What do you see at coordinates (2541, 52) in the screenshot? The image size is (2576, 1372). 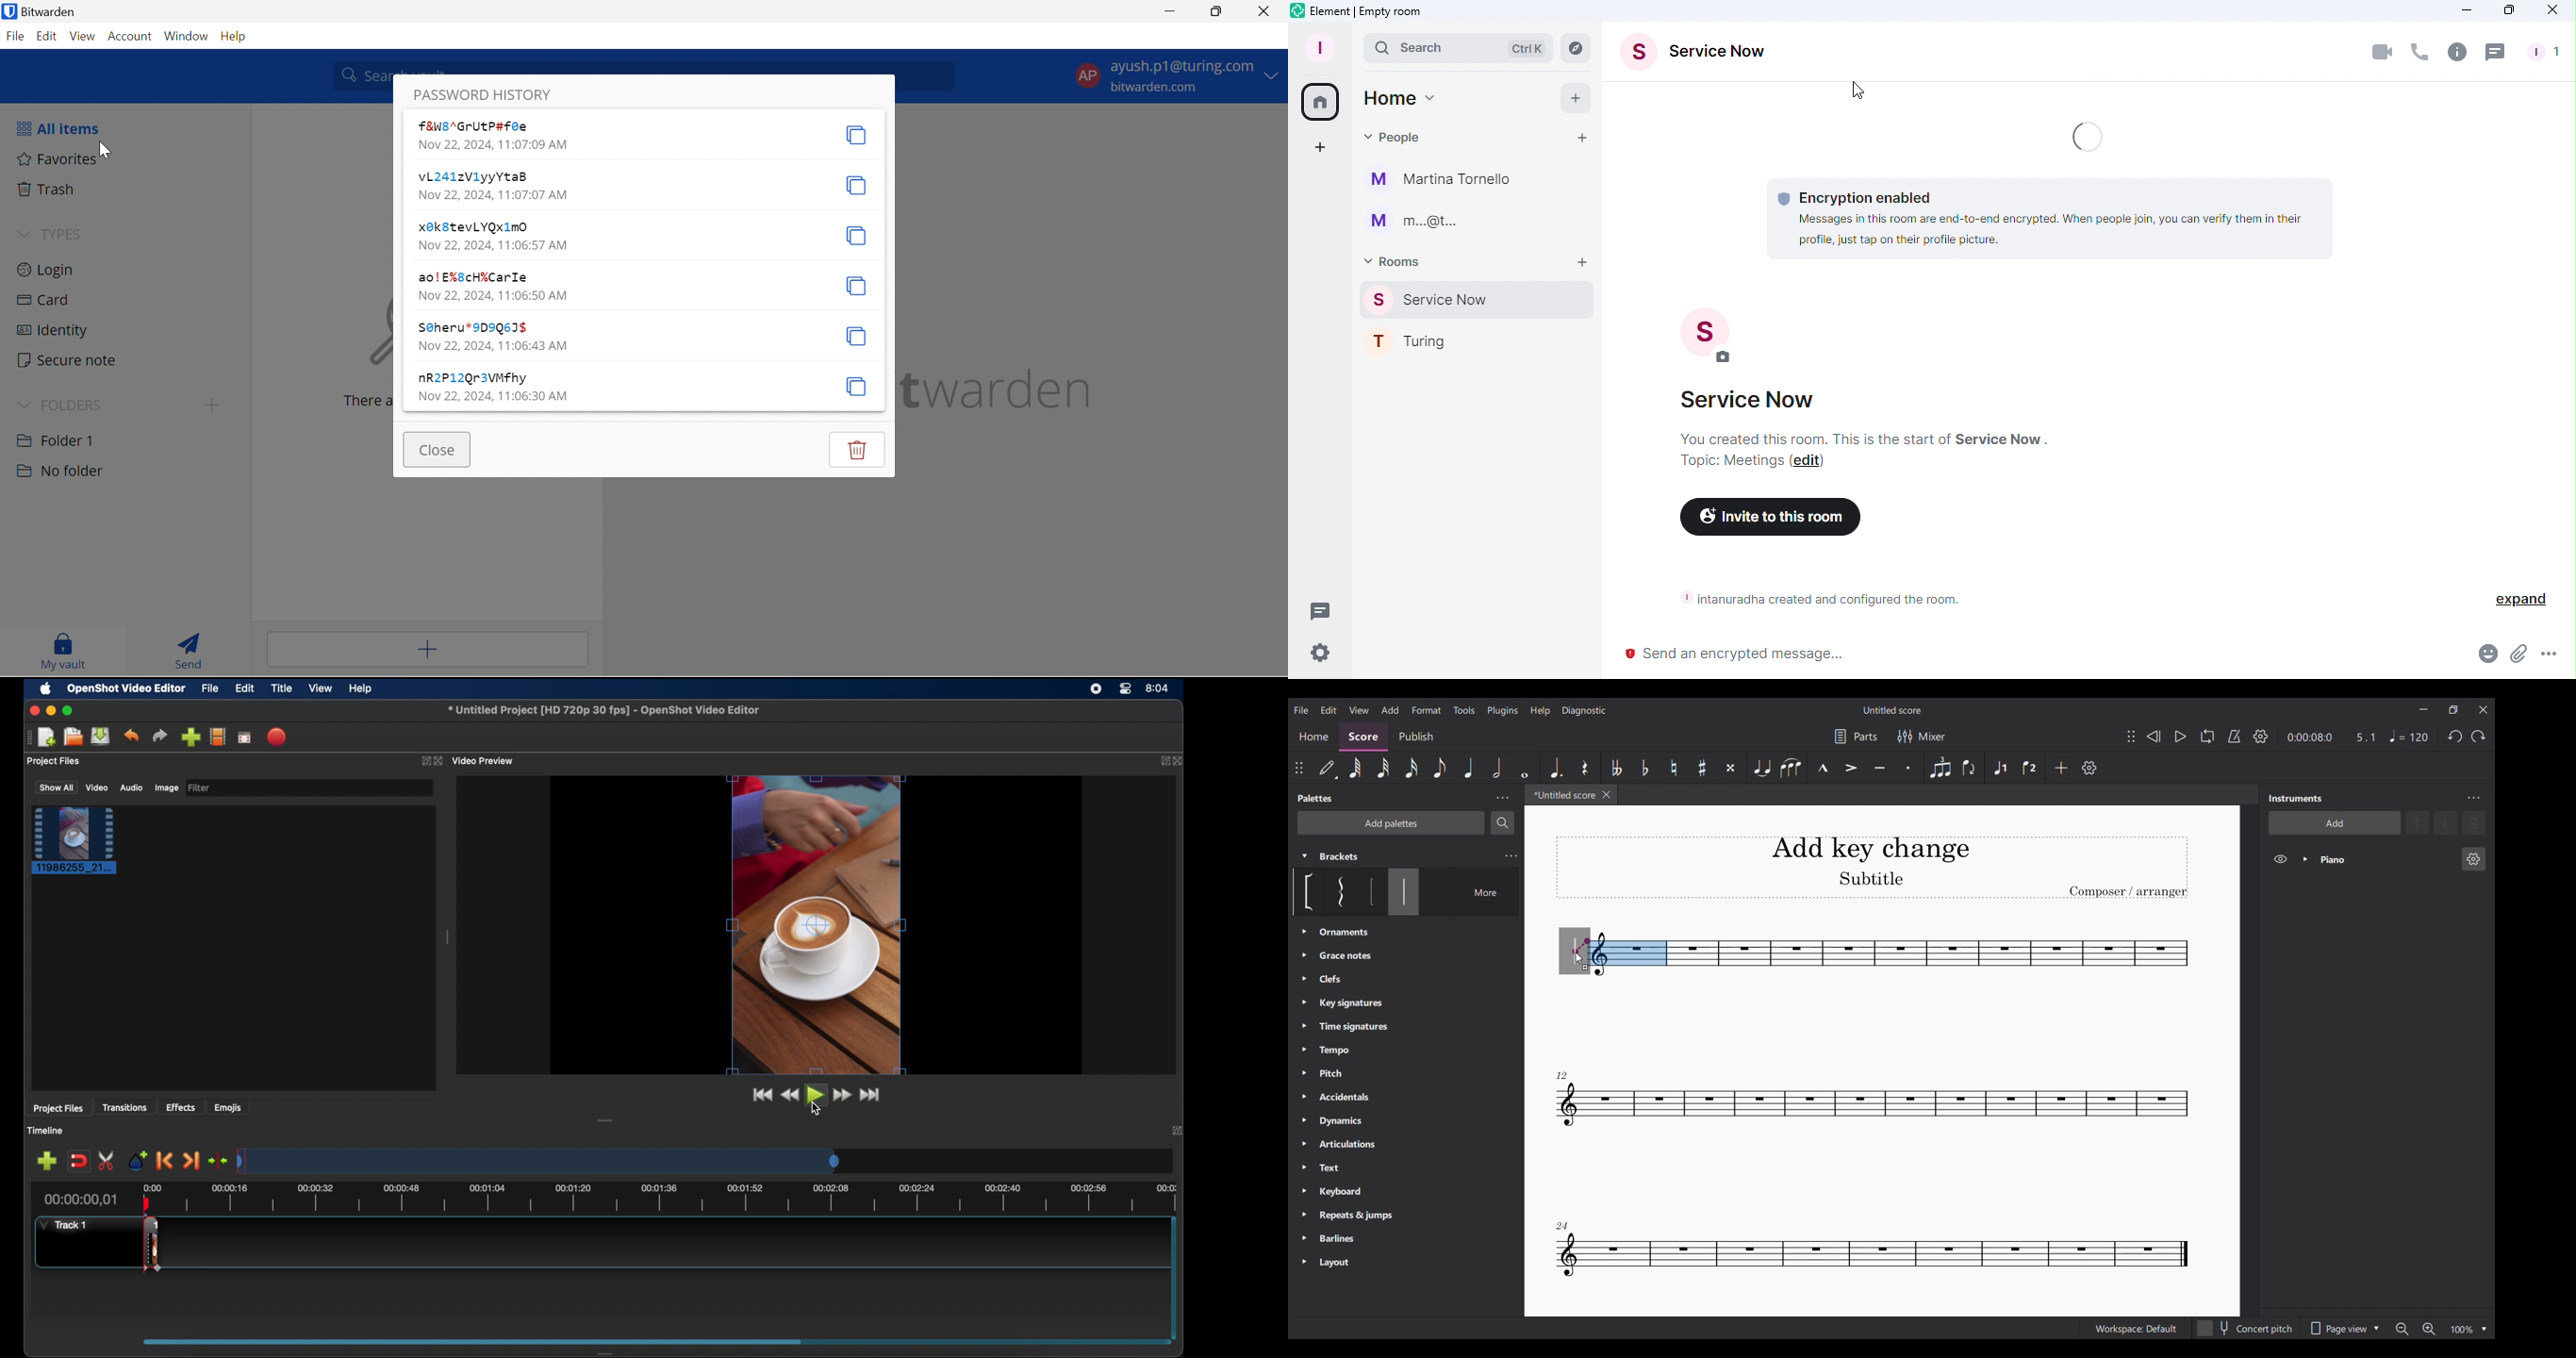 I see `People` at bounding box center [2541, 52].